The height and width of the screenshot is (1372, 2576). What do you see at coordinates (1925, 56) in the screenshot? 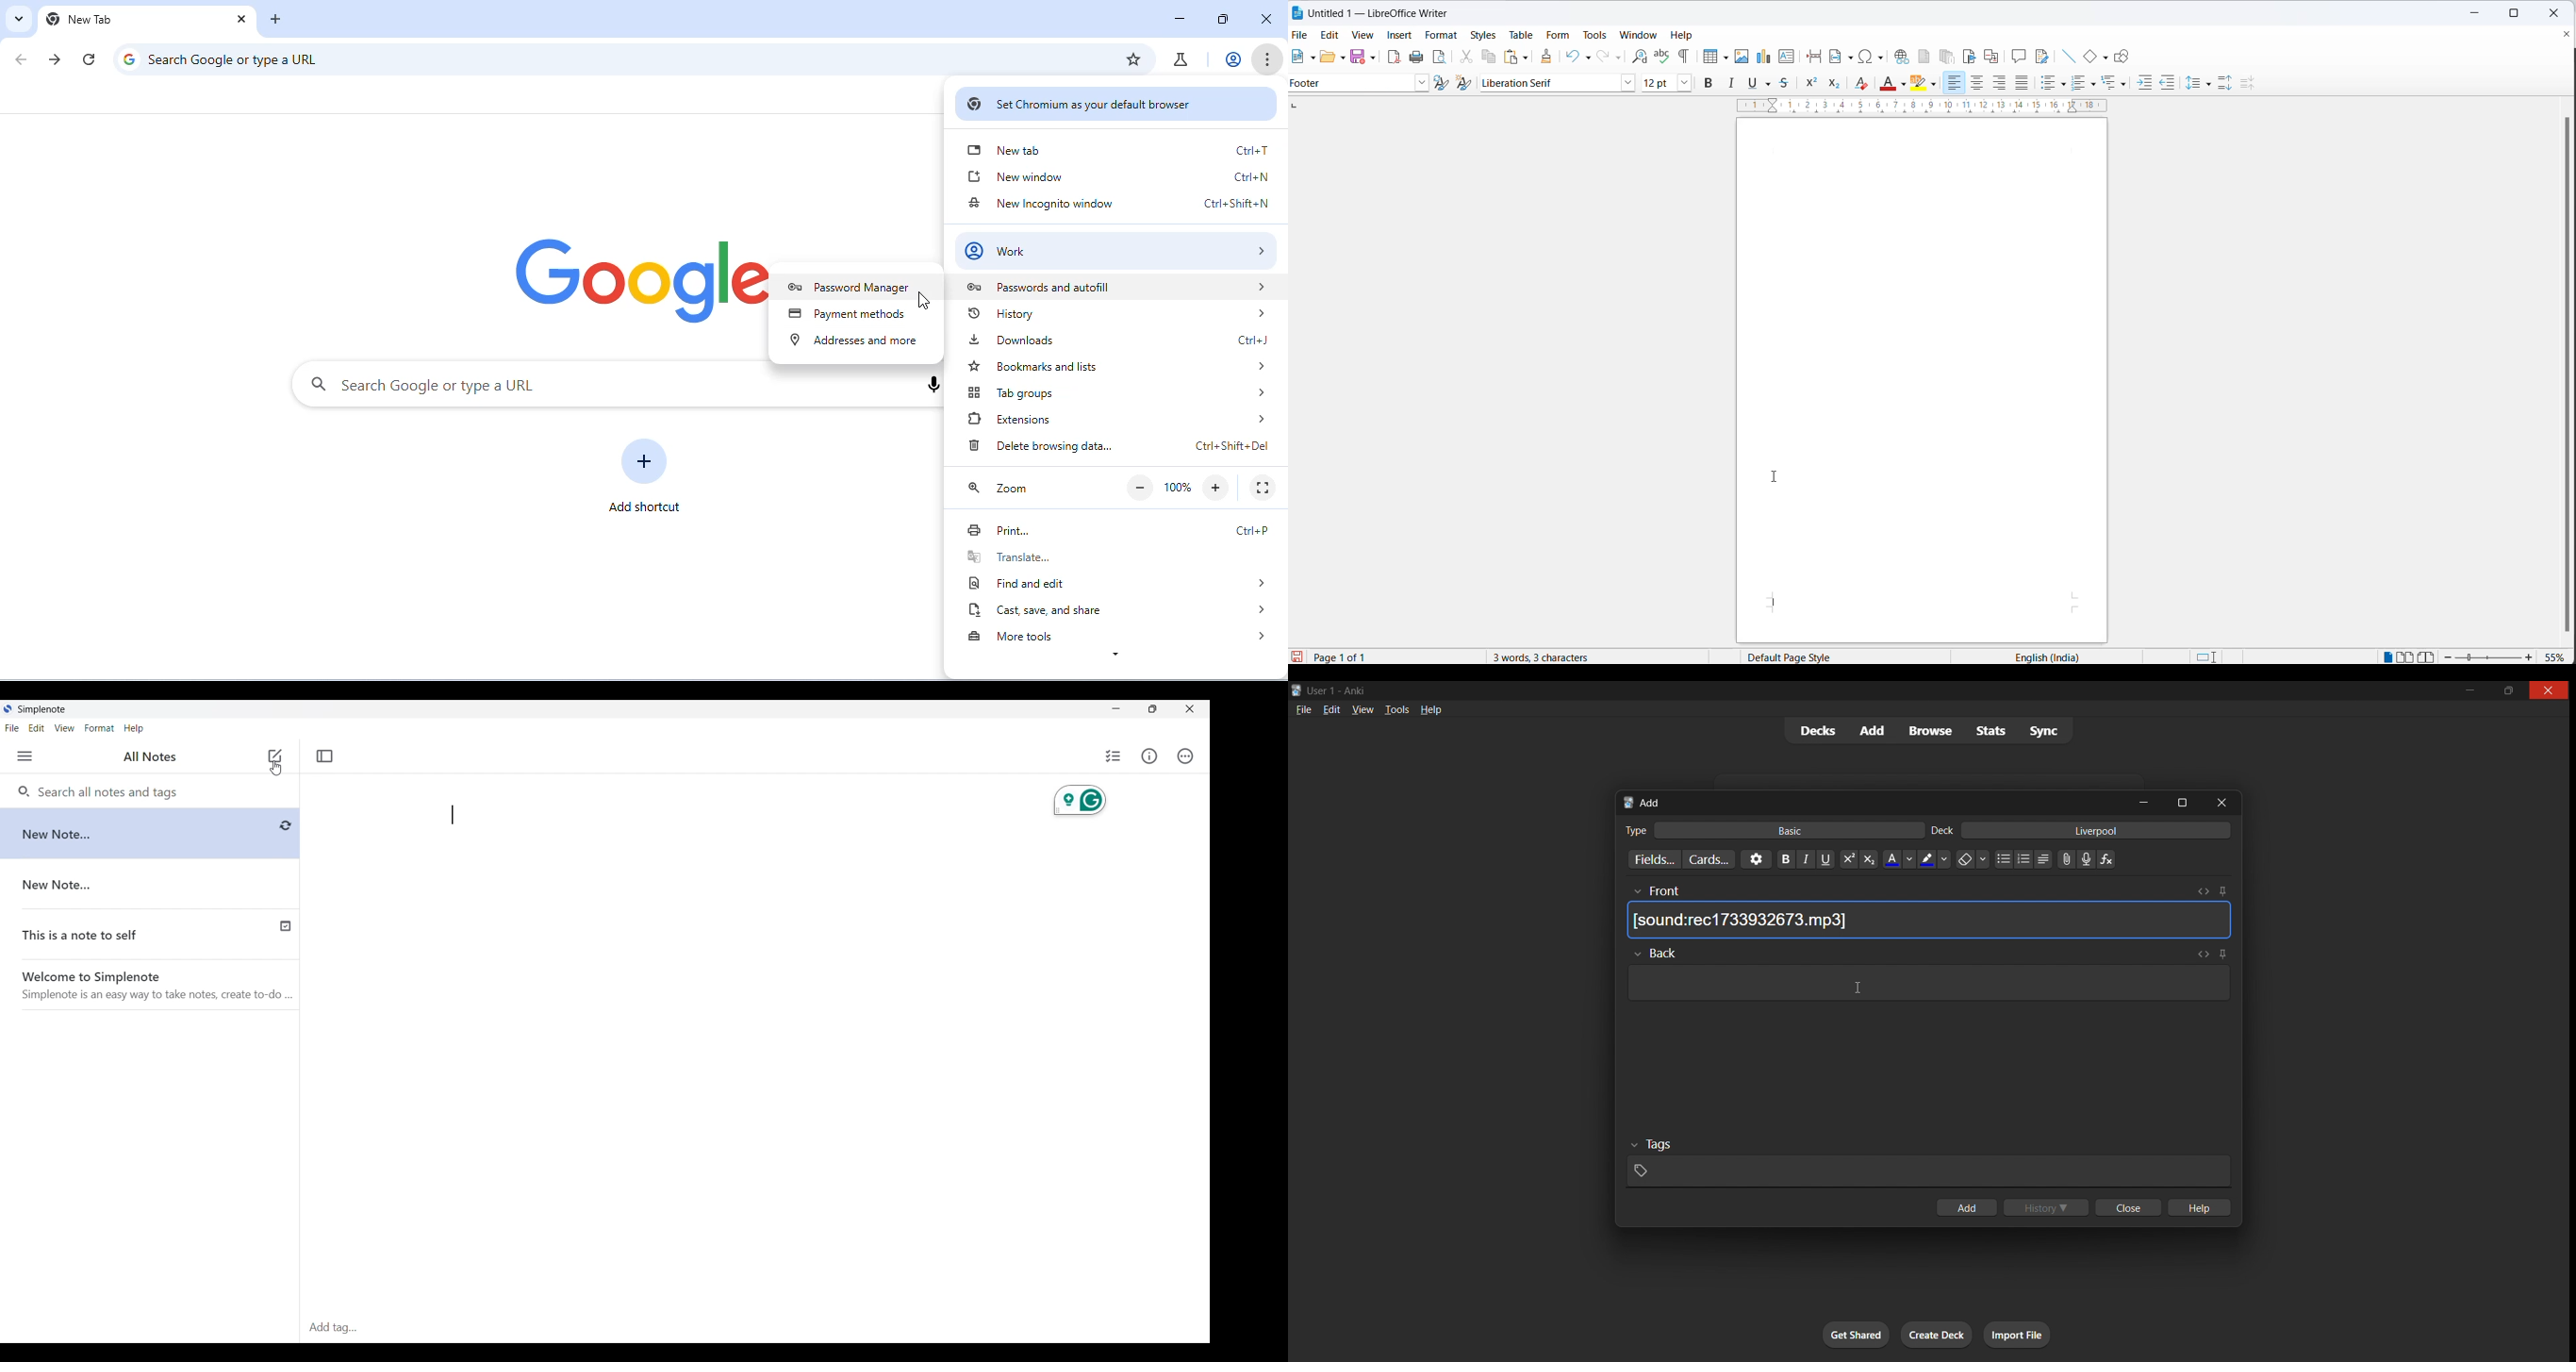
I see `insert footnote` at bounding box center [1925, 56].